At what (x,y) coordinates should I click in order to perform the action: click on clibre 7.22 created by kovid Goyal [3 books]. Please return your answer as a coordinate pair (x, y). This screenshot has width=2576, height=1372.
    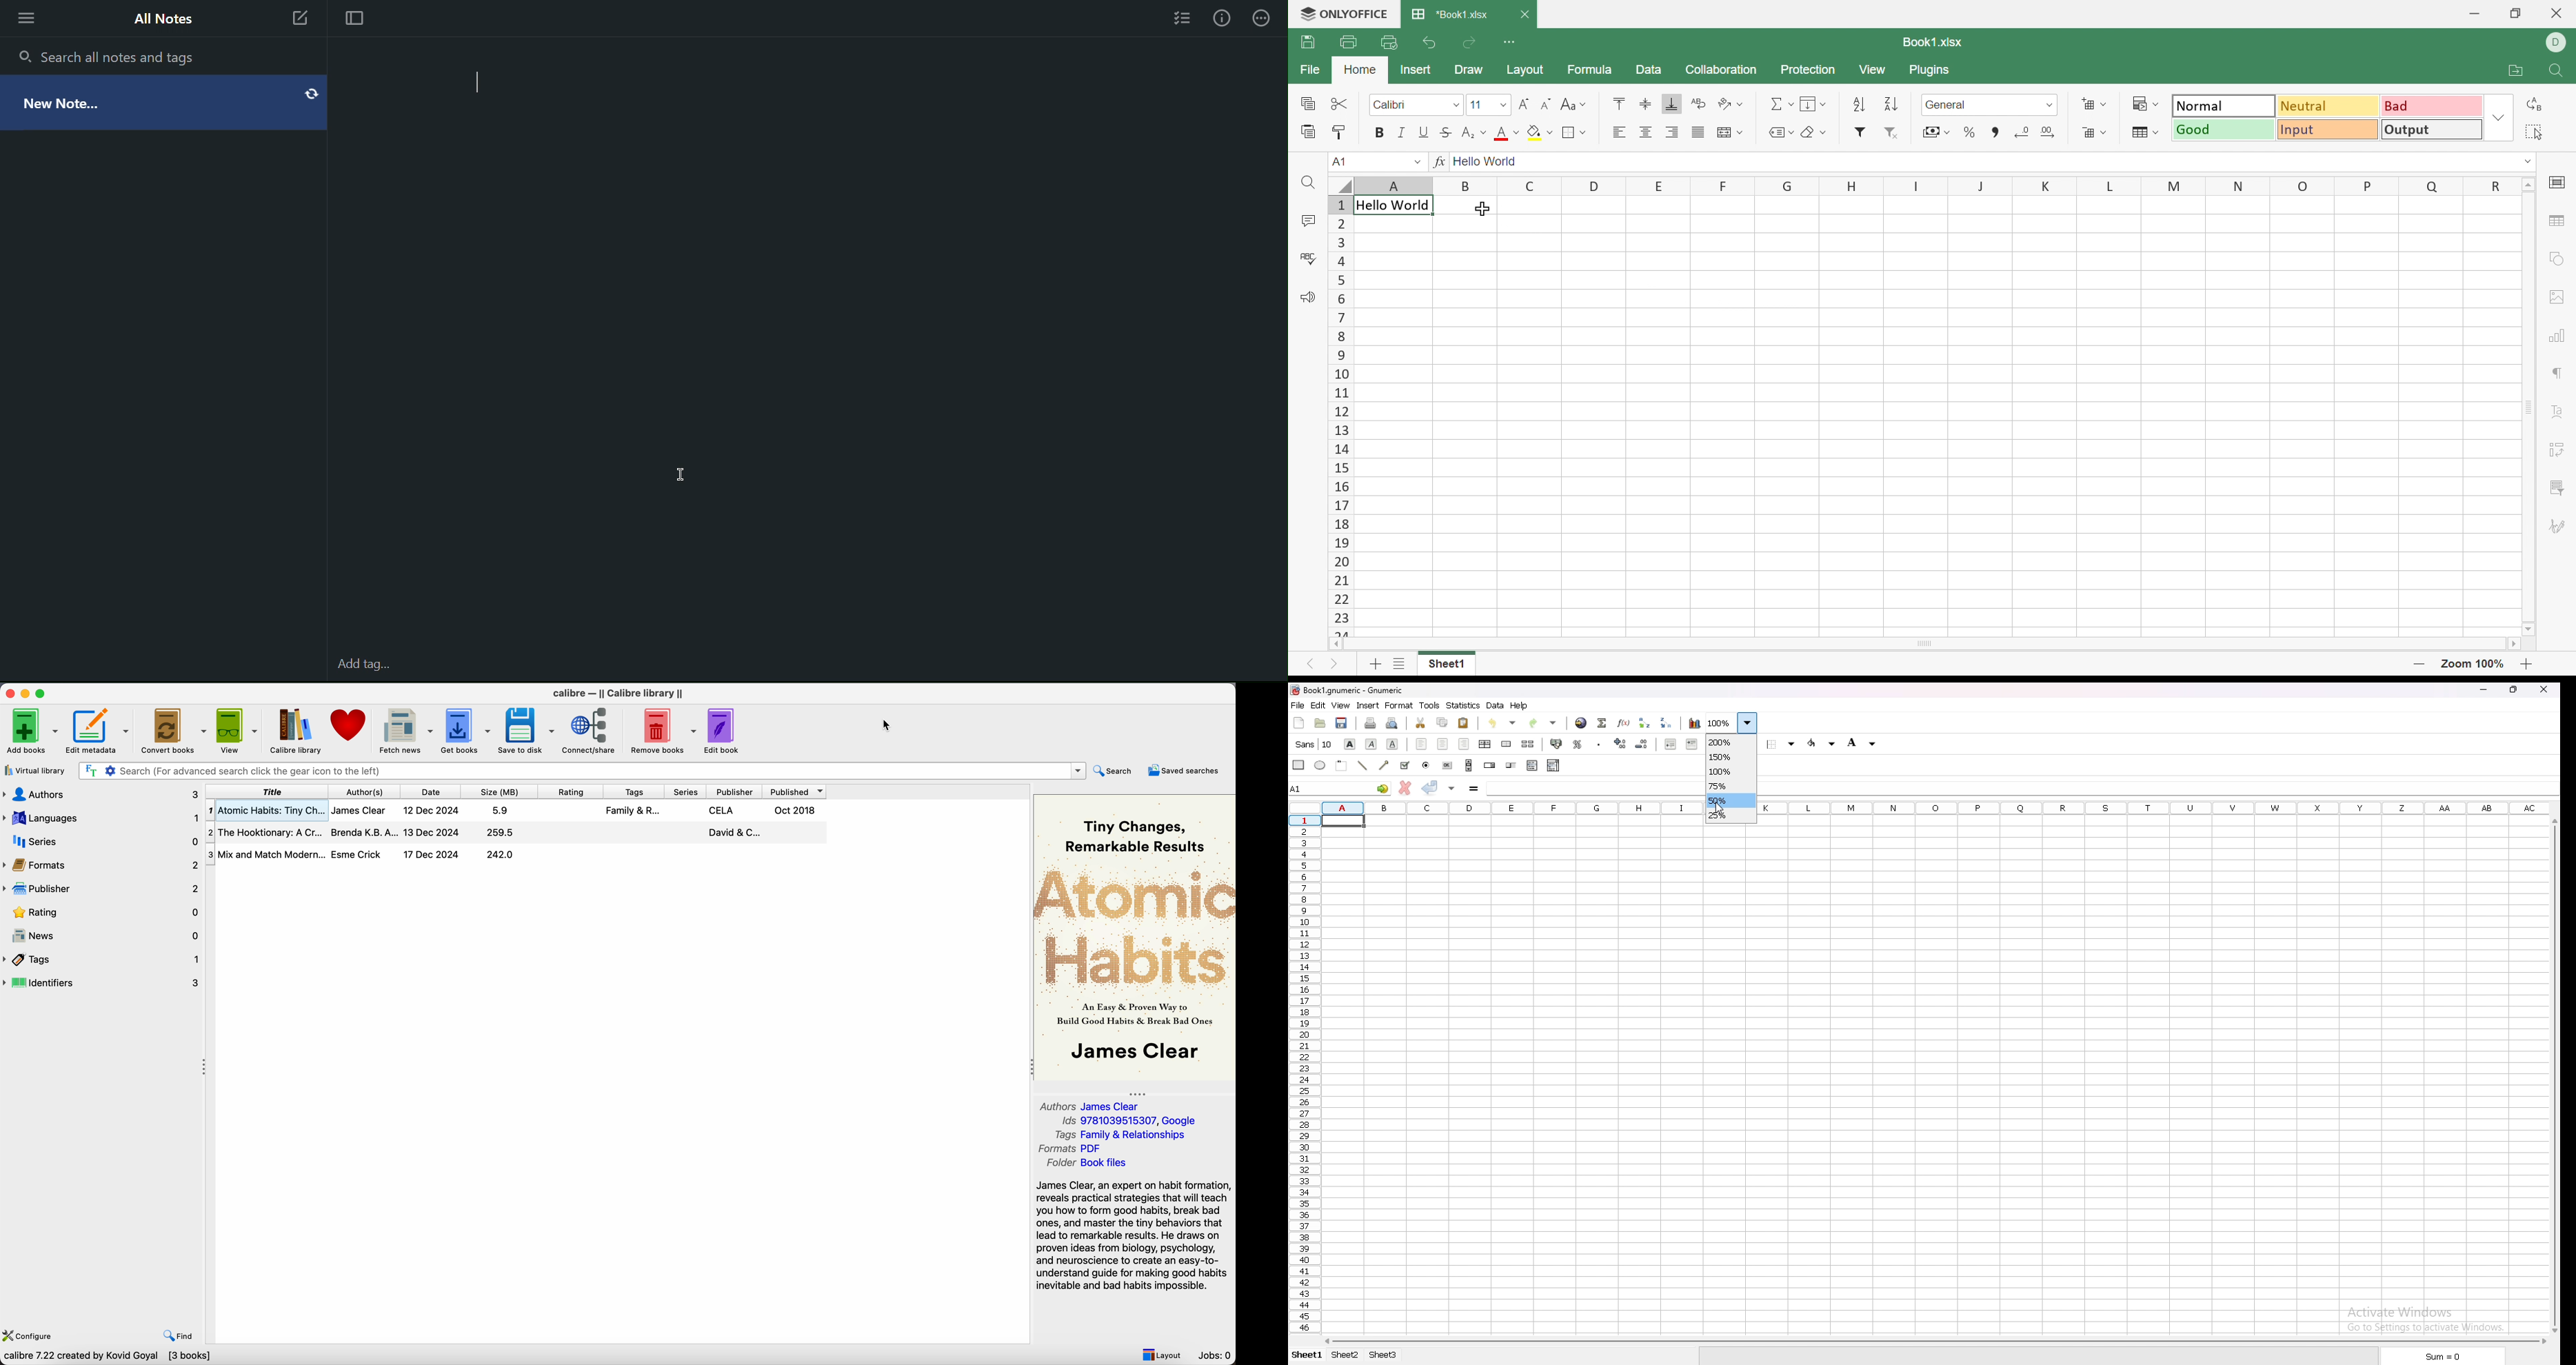
    Looking at the image, I should click on (107, 1357).